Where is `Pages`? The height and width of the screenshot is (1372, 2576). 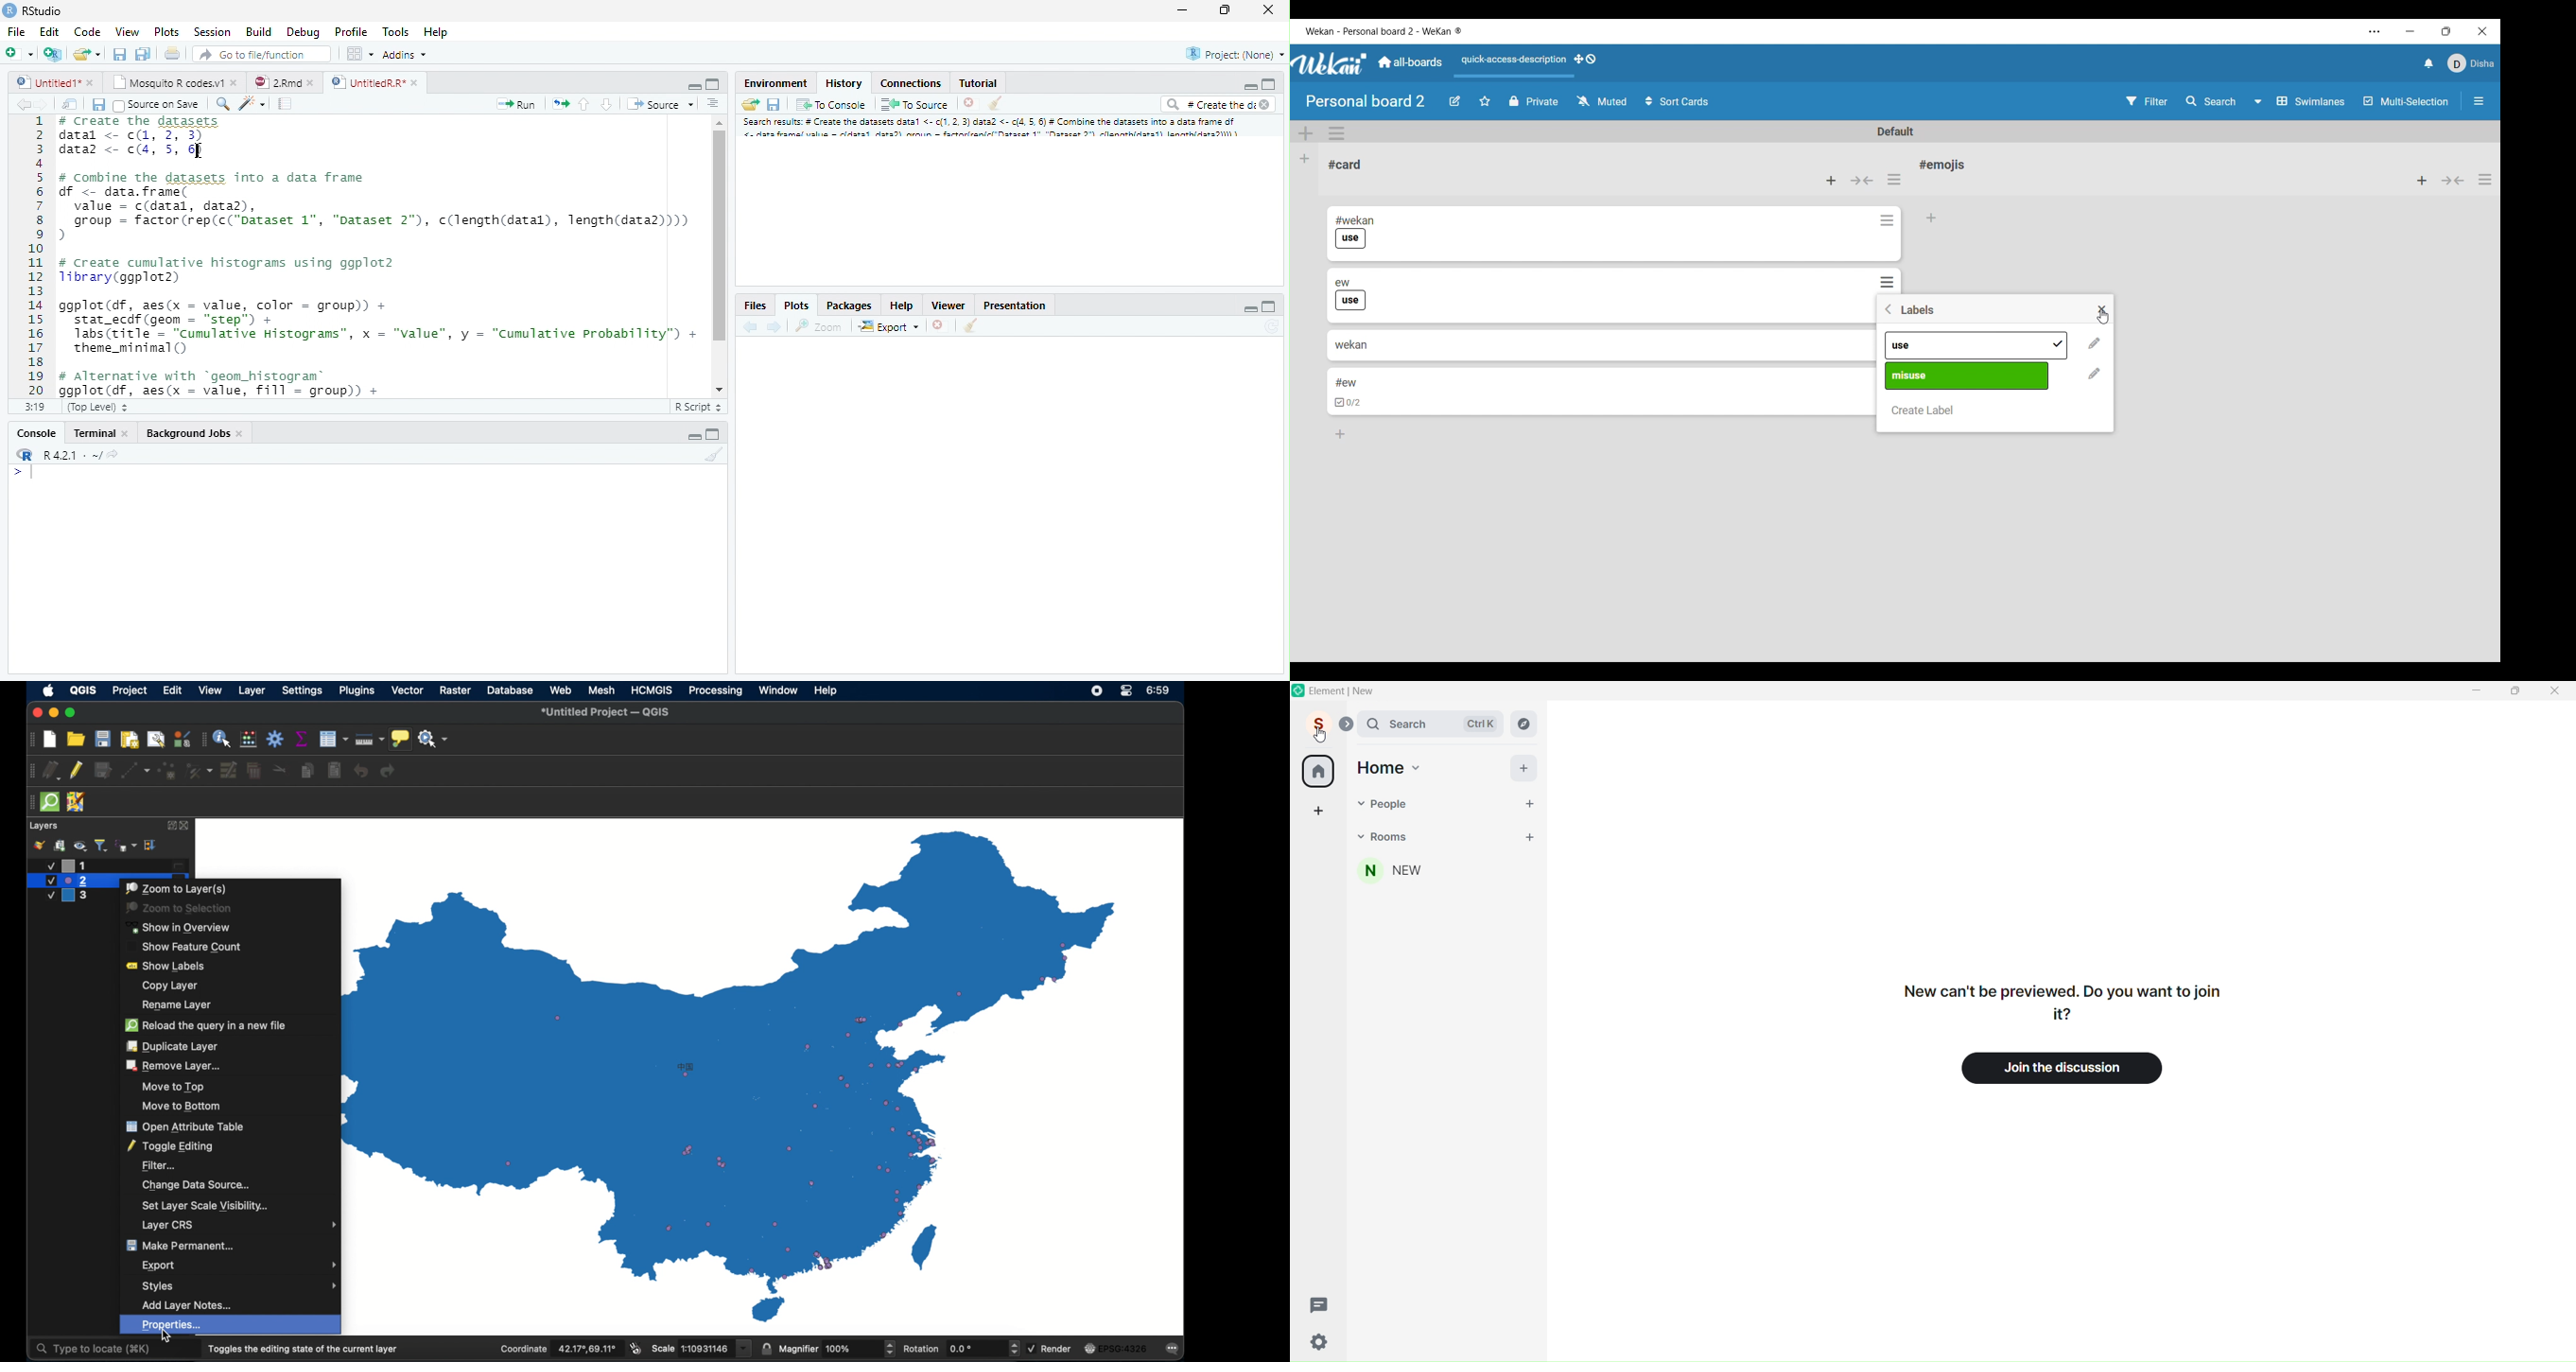 Pages is located at coordinates (284, 105).